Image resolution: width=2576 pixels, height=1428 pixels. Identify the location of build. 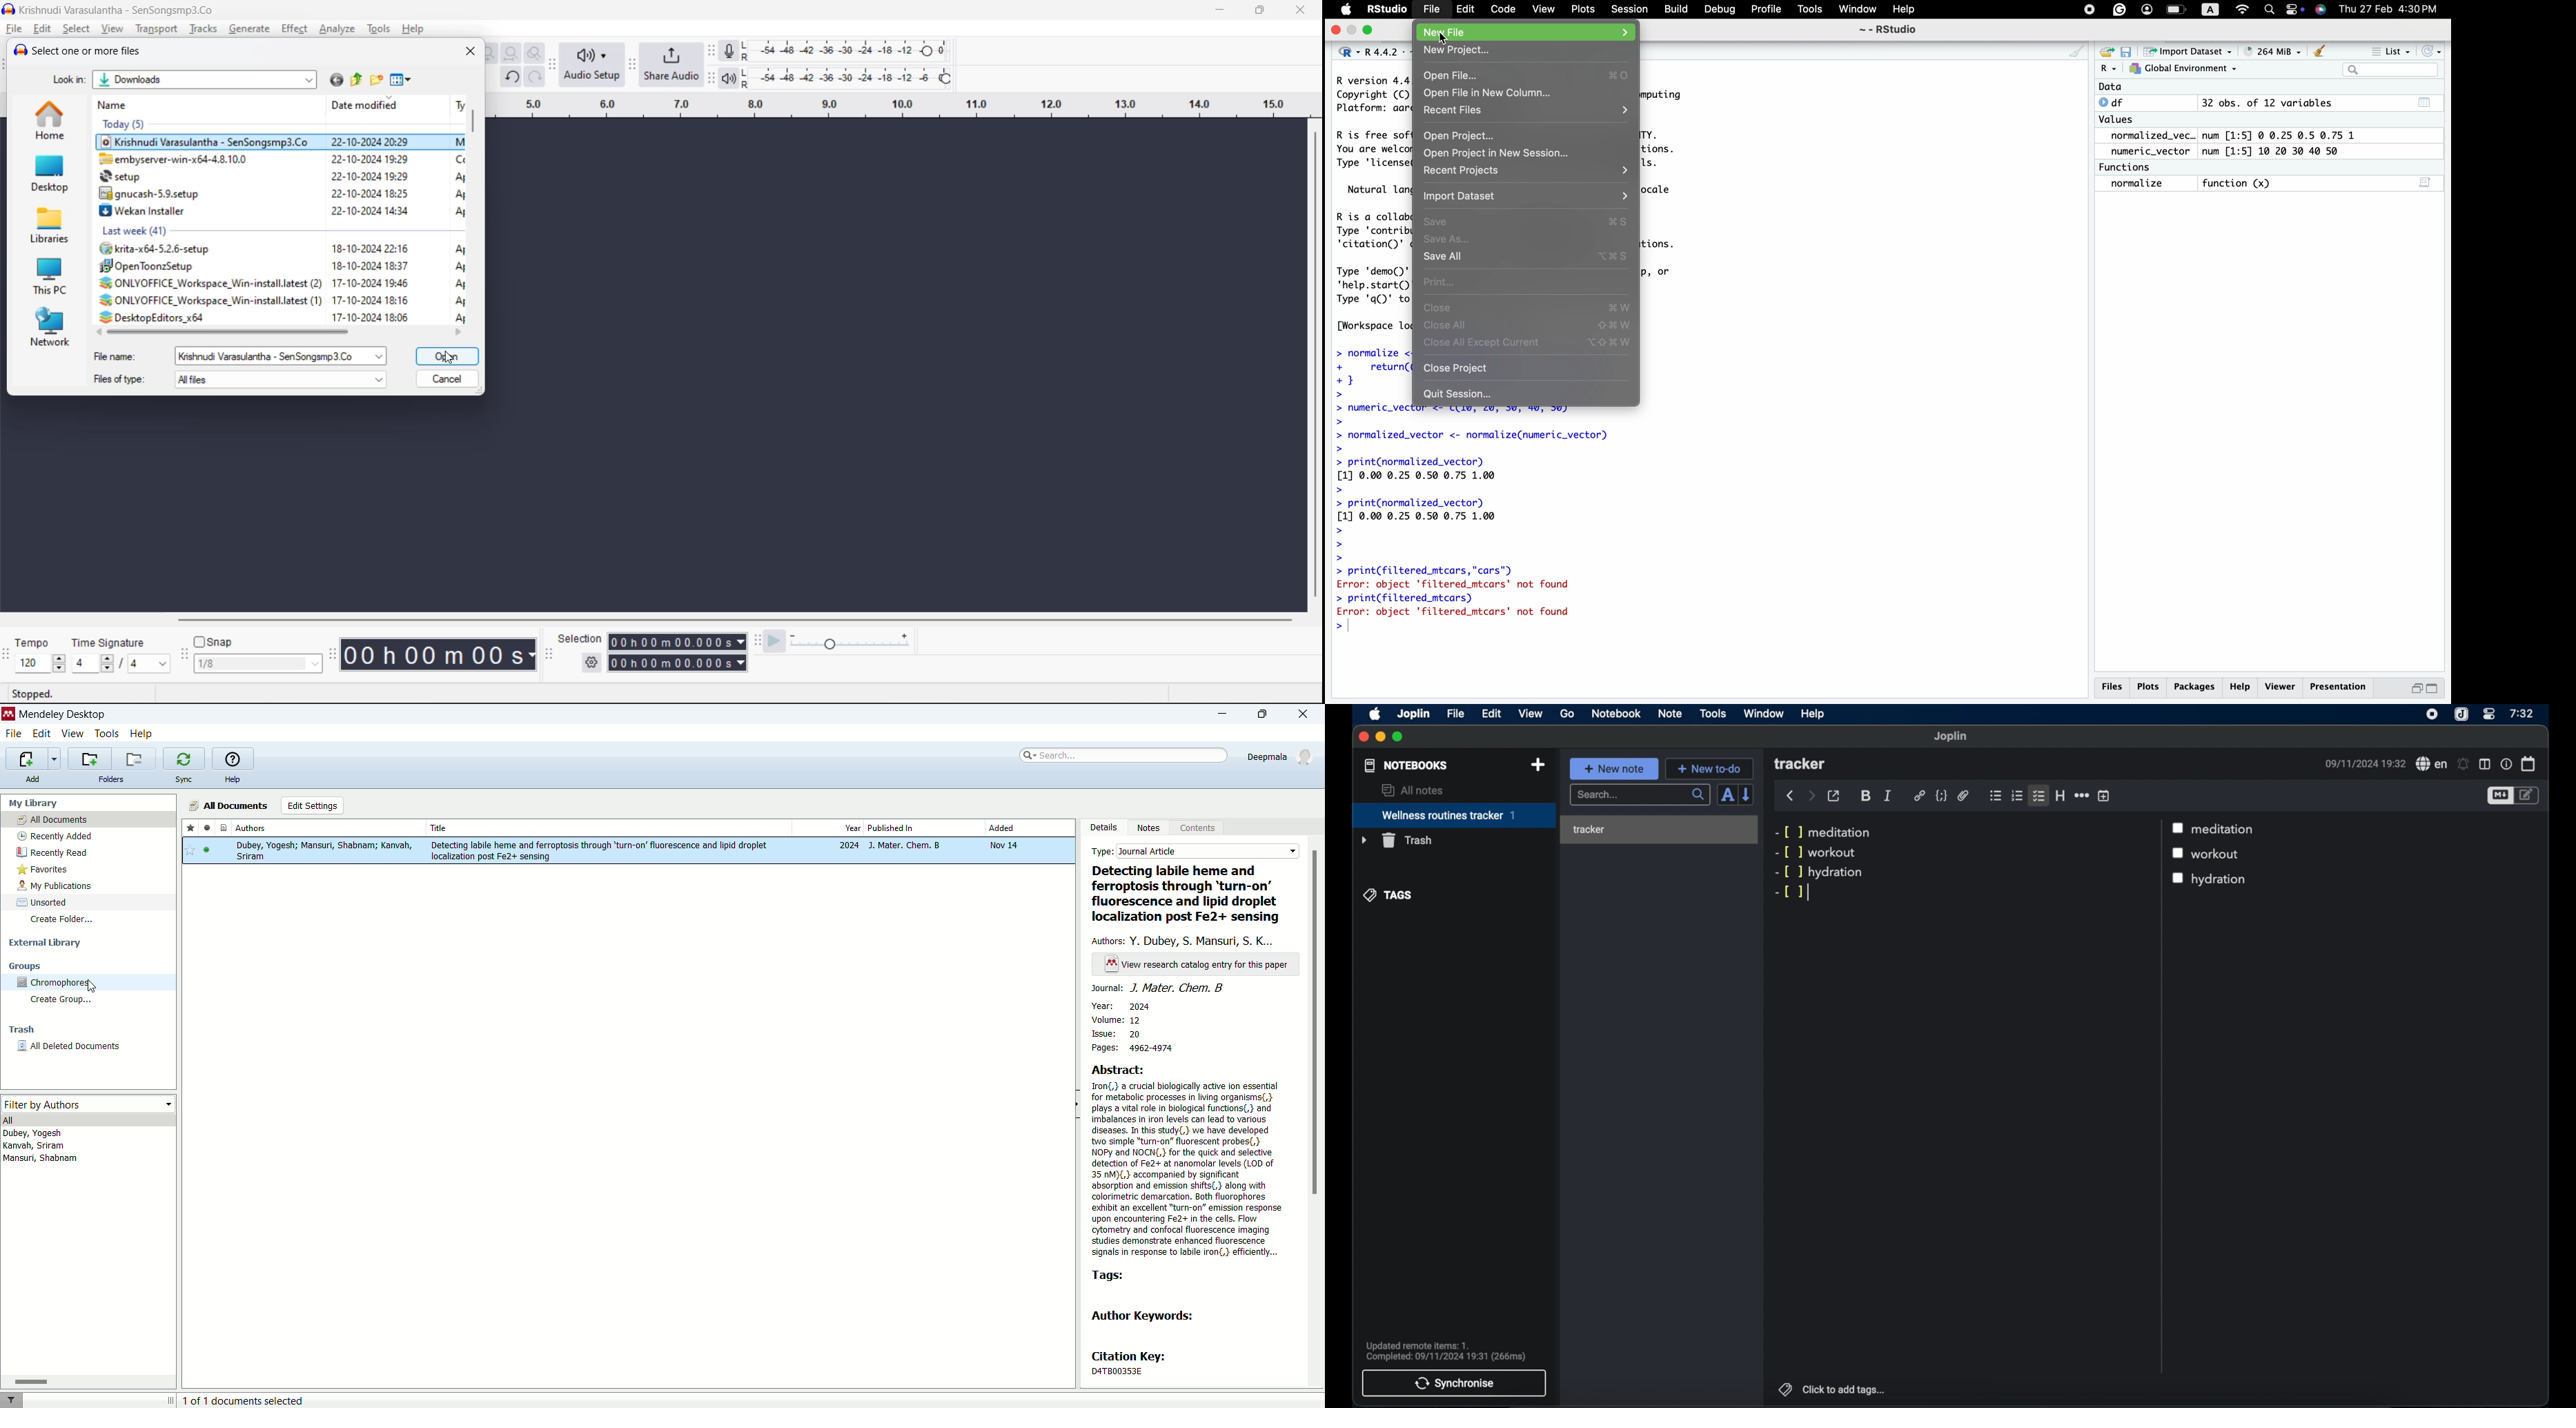
(1676, 9).